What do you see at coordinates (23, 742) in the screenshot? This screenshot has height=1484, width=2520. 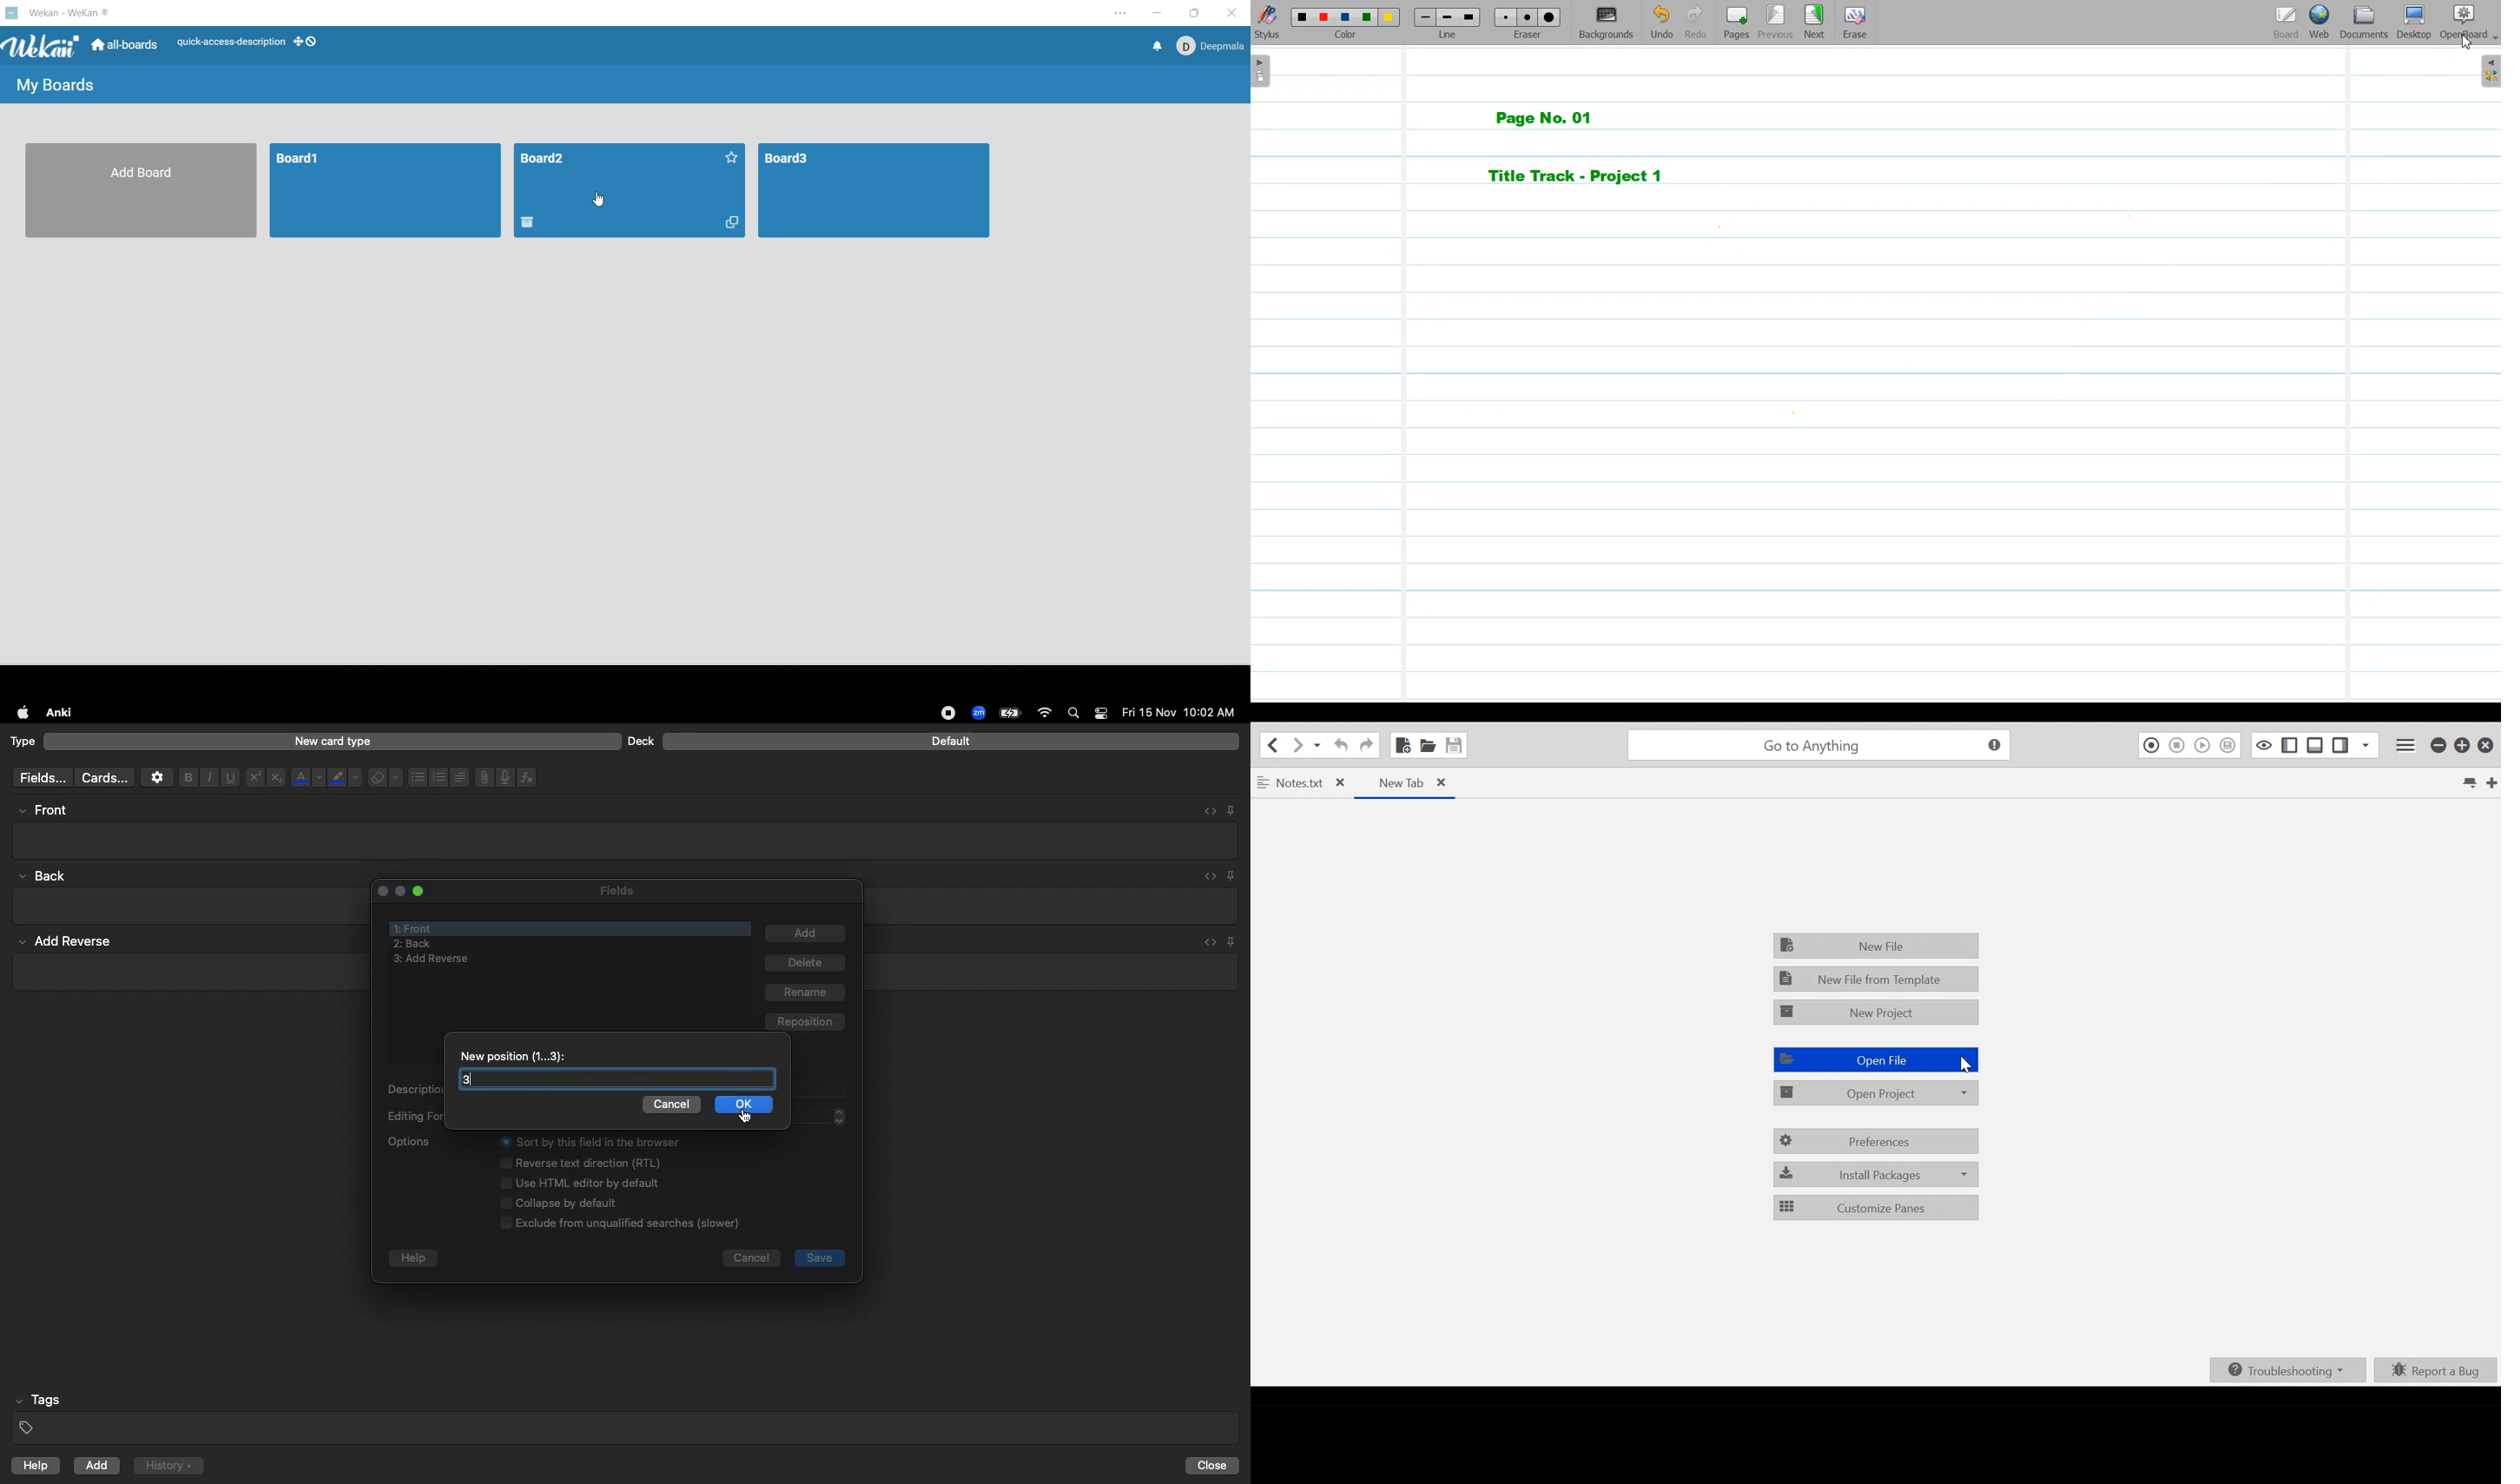 I see `Type` at bounding box center [23, 742].